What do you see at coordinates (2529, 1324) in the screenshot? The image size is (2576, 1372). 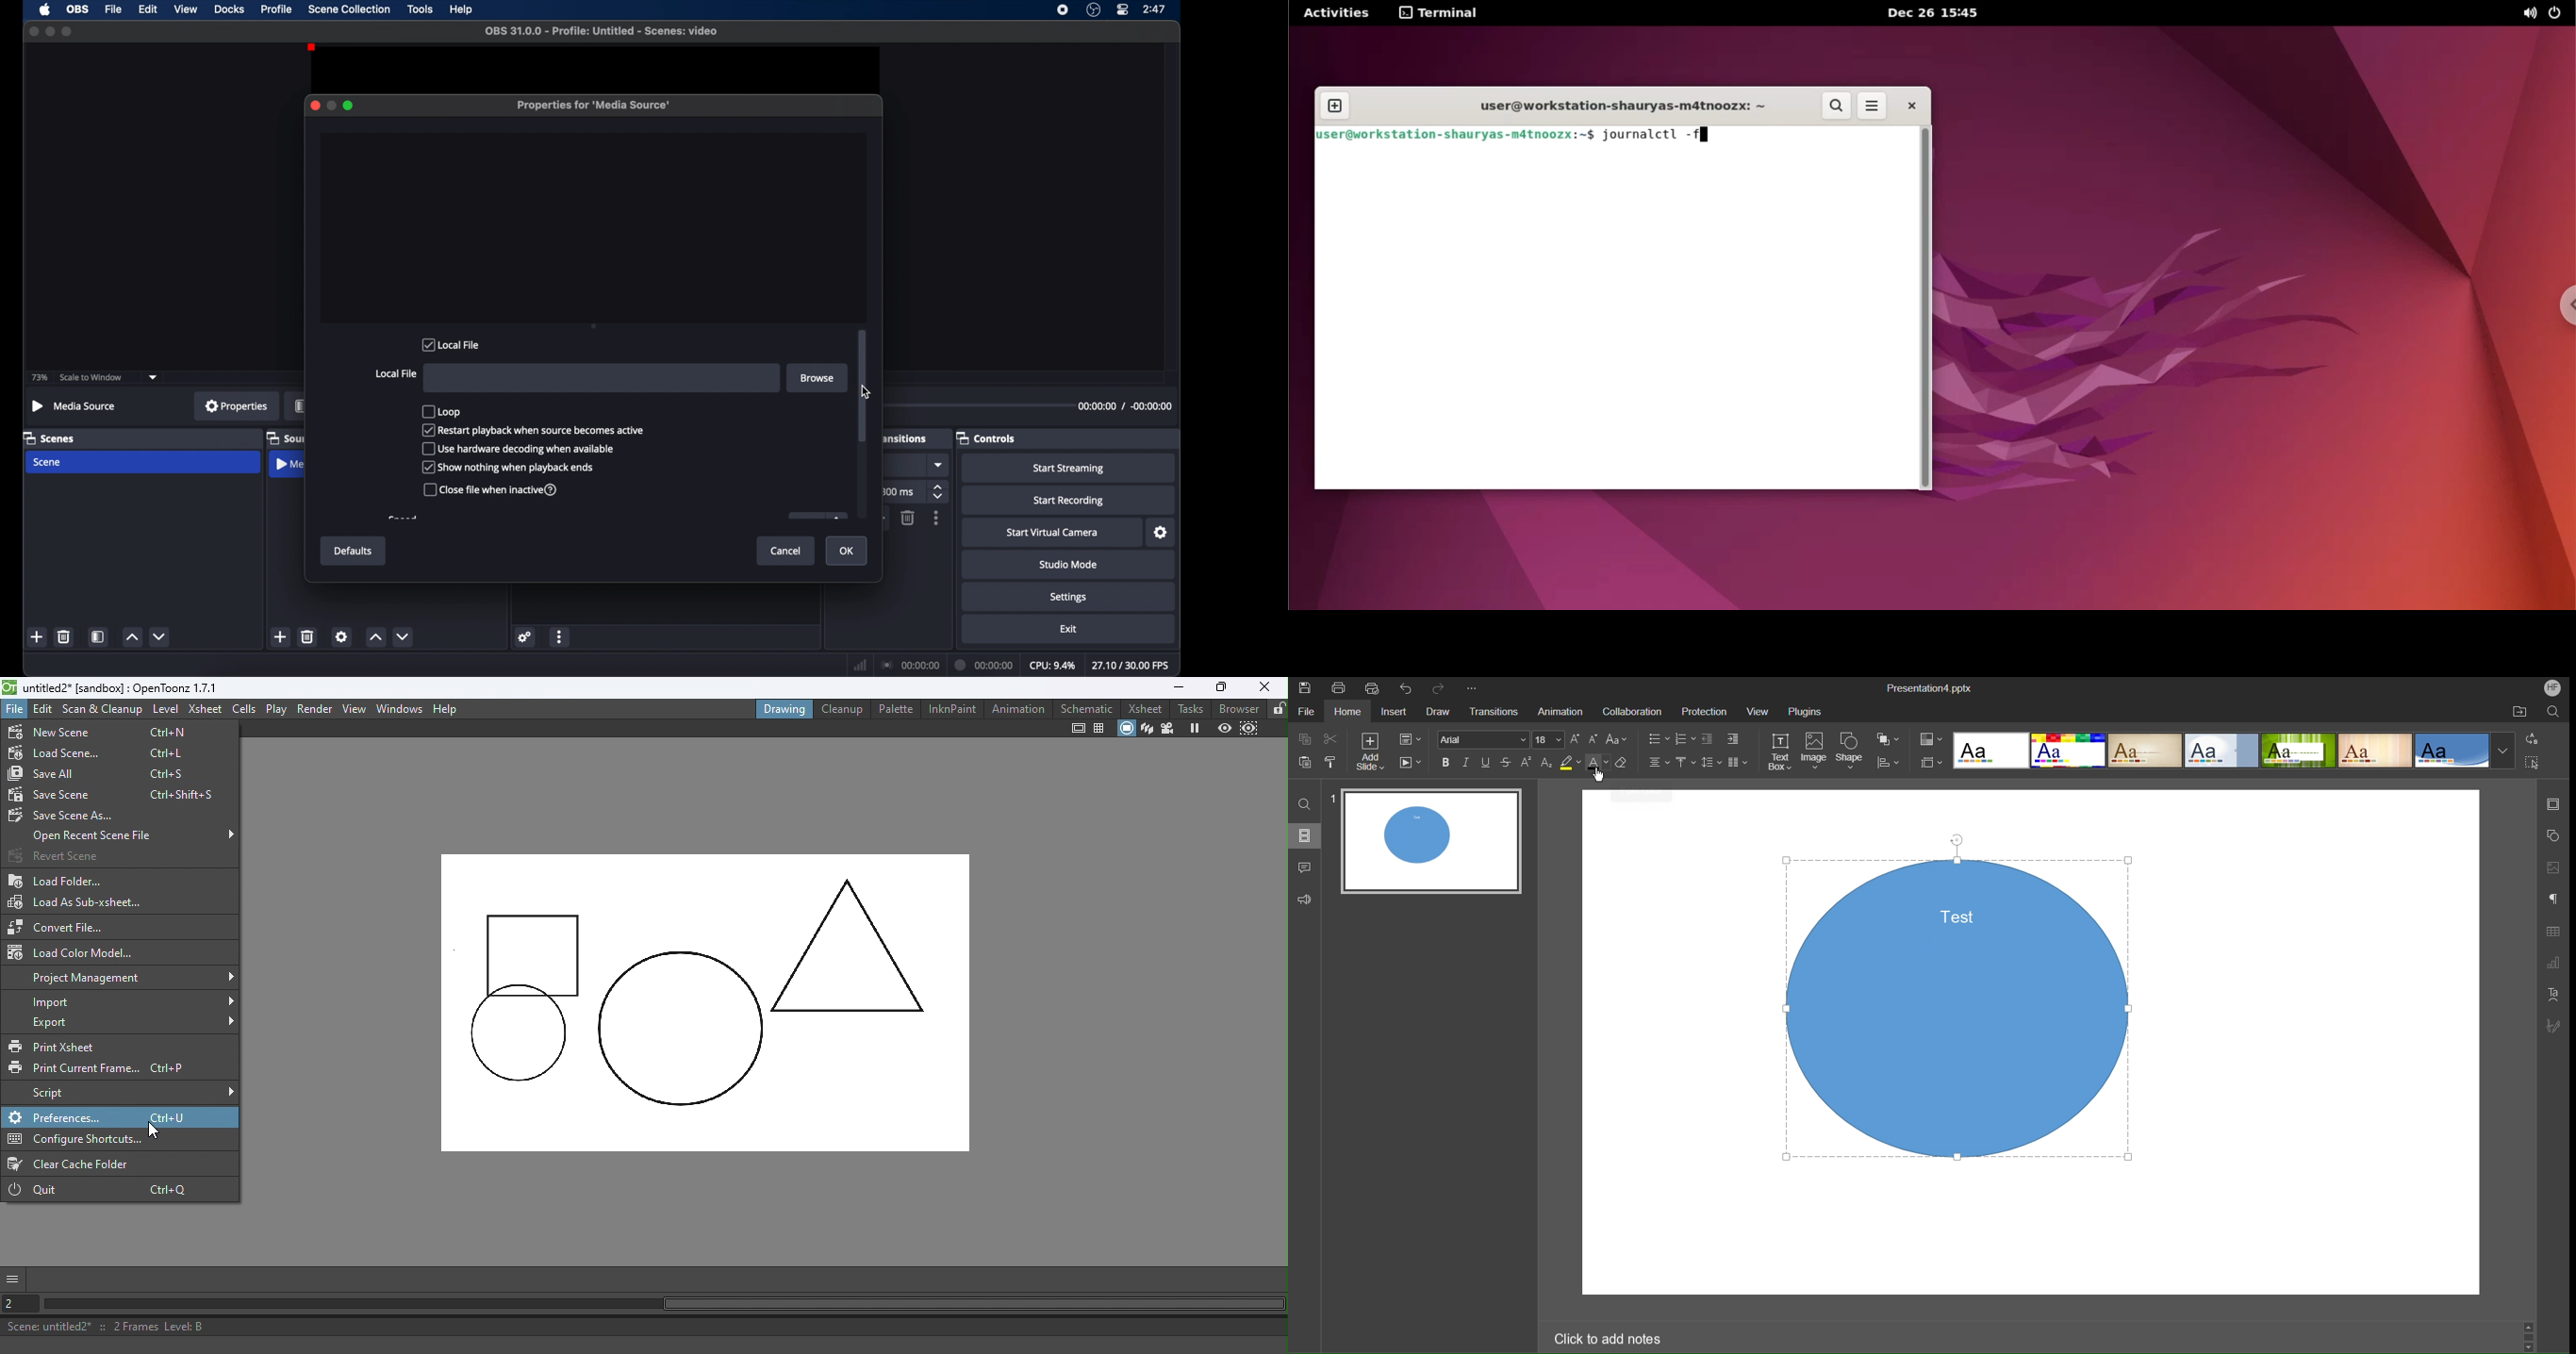 I see `Scroll up` at bounding box center [2529, 1324].